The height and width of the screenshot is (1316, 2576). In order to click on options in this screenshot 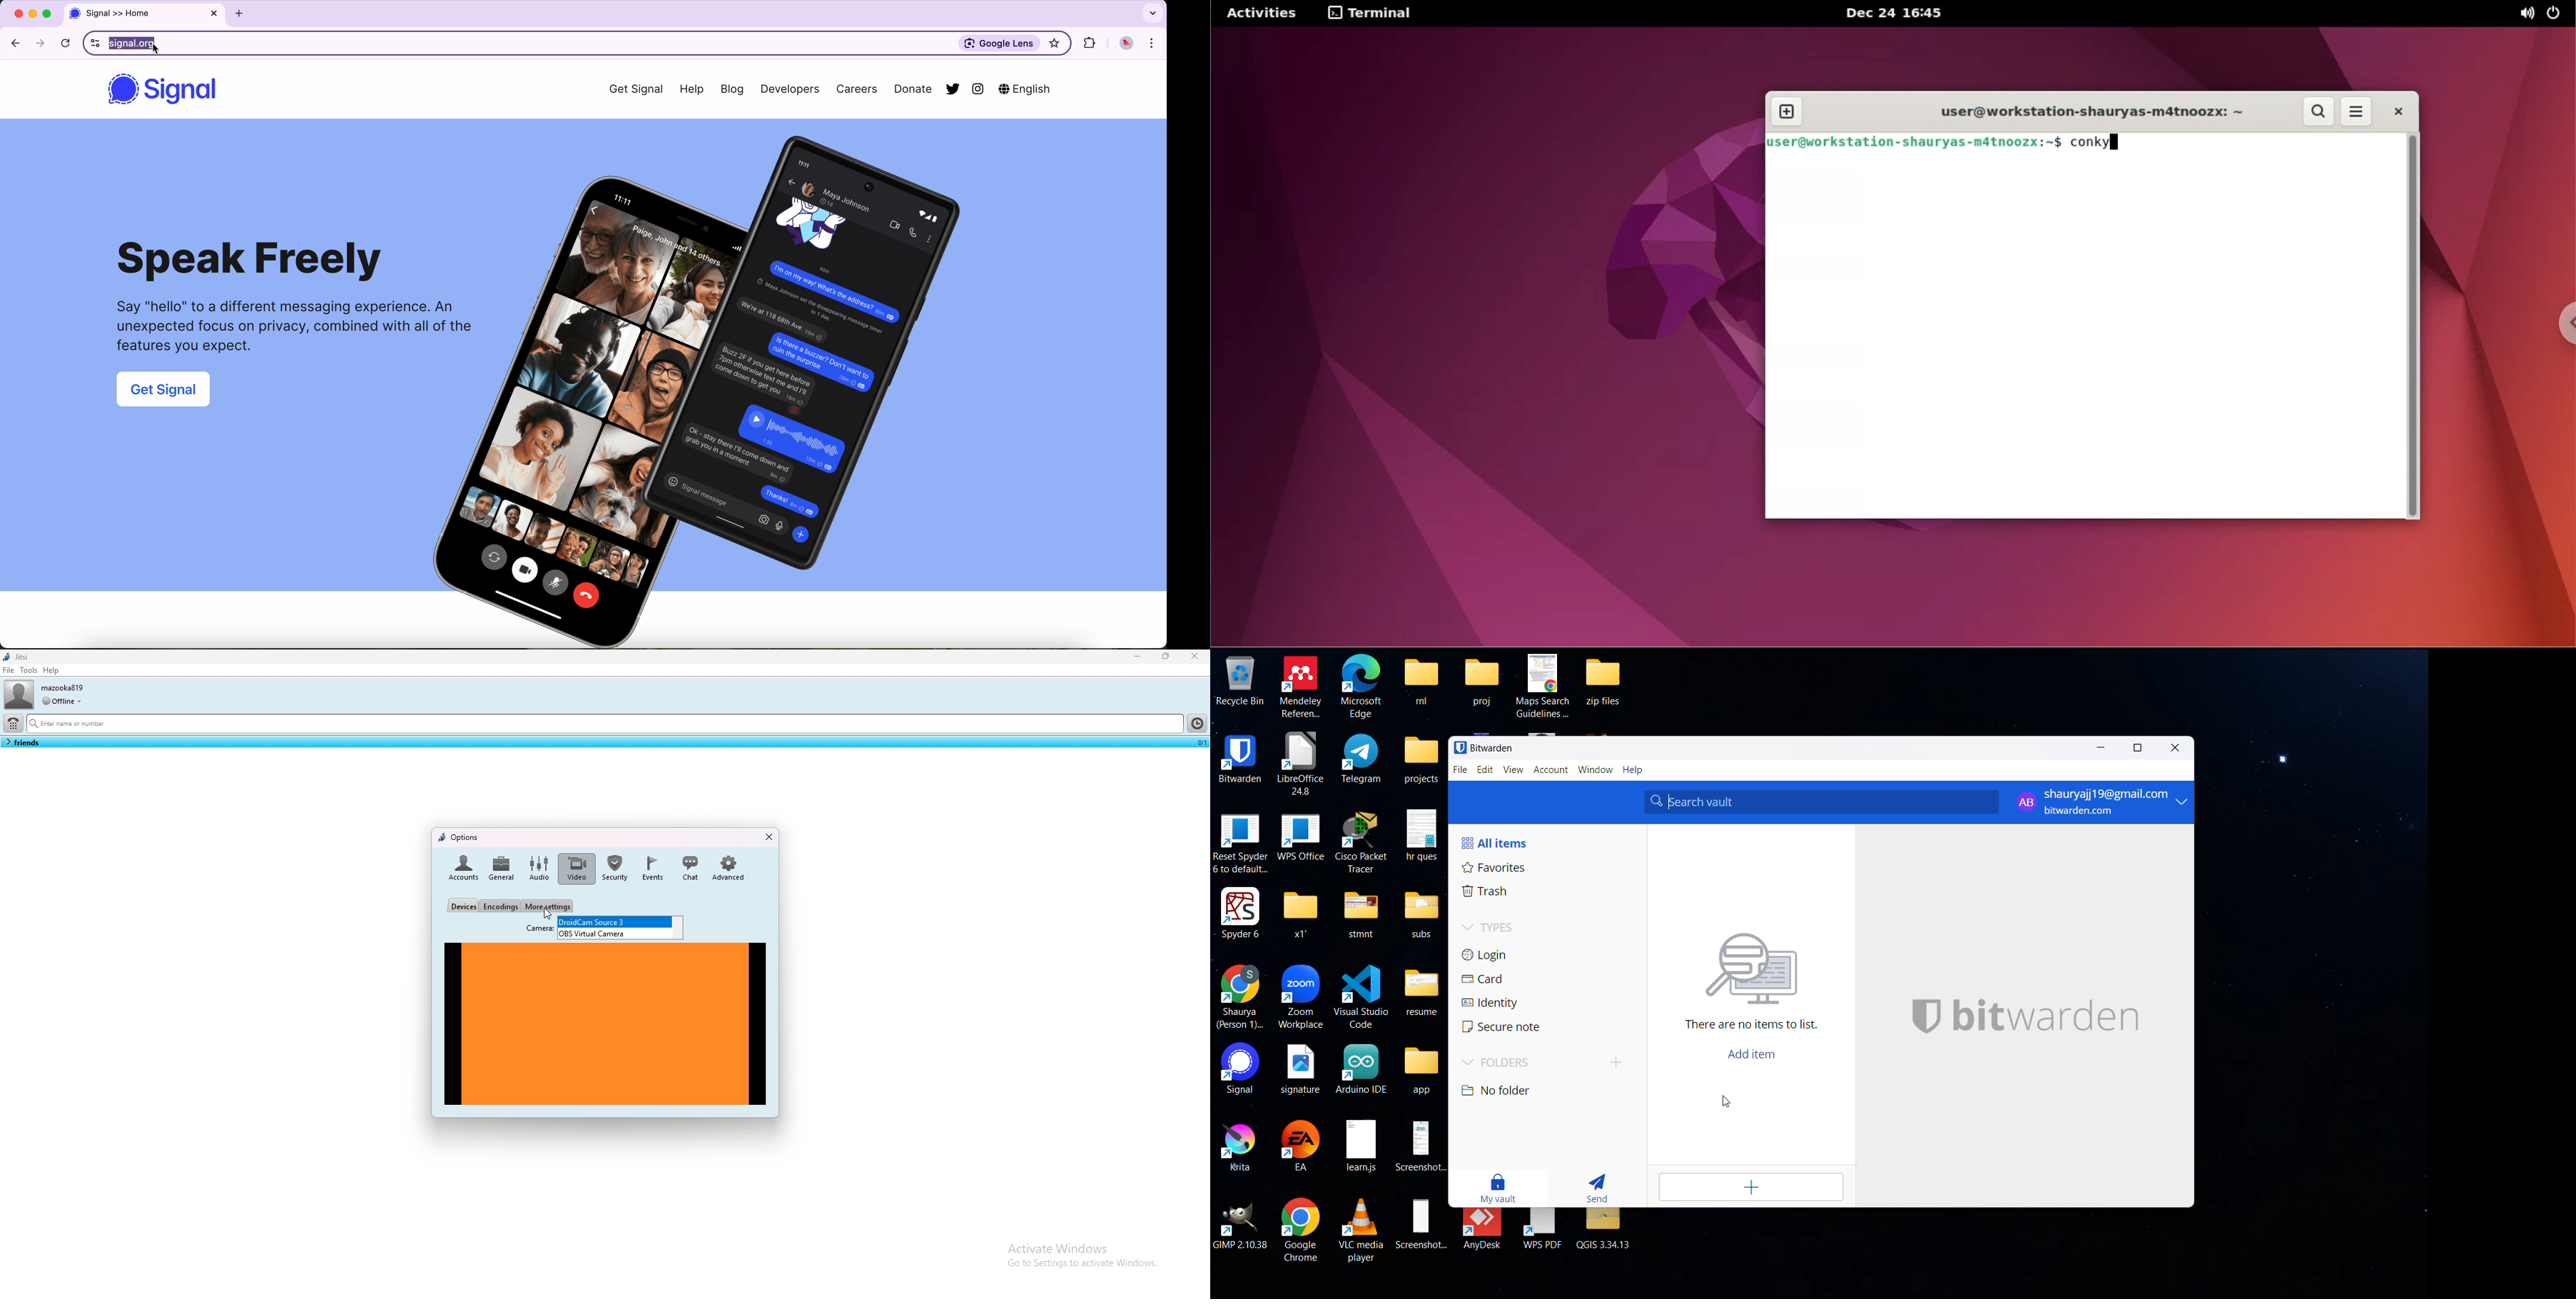, I will do `click(458, 839)`.